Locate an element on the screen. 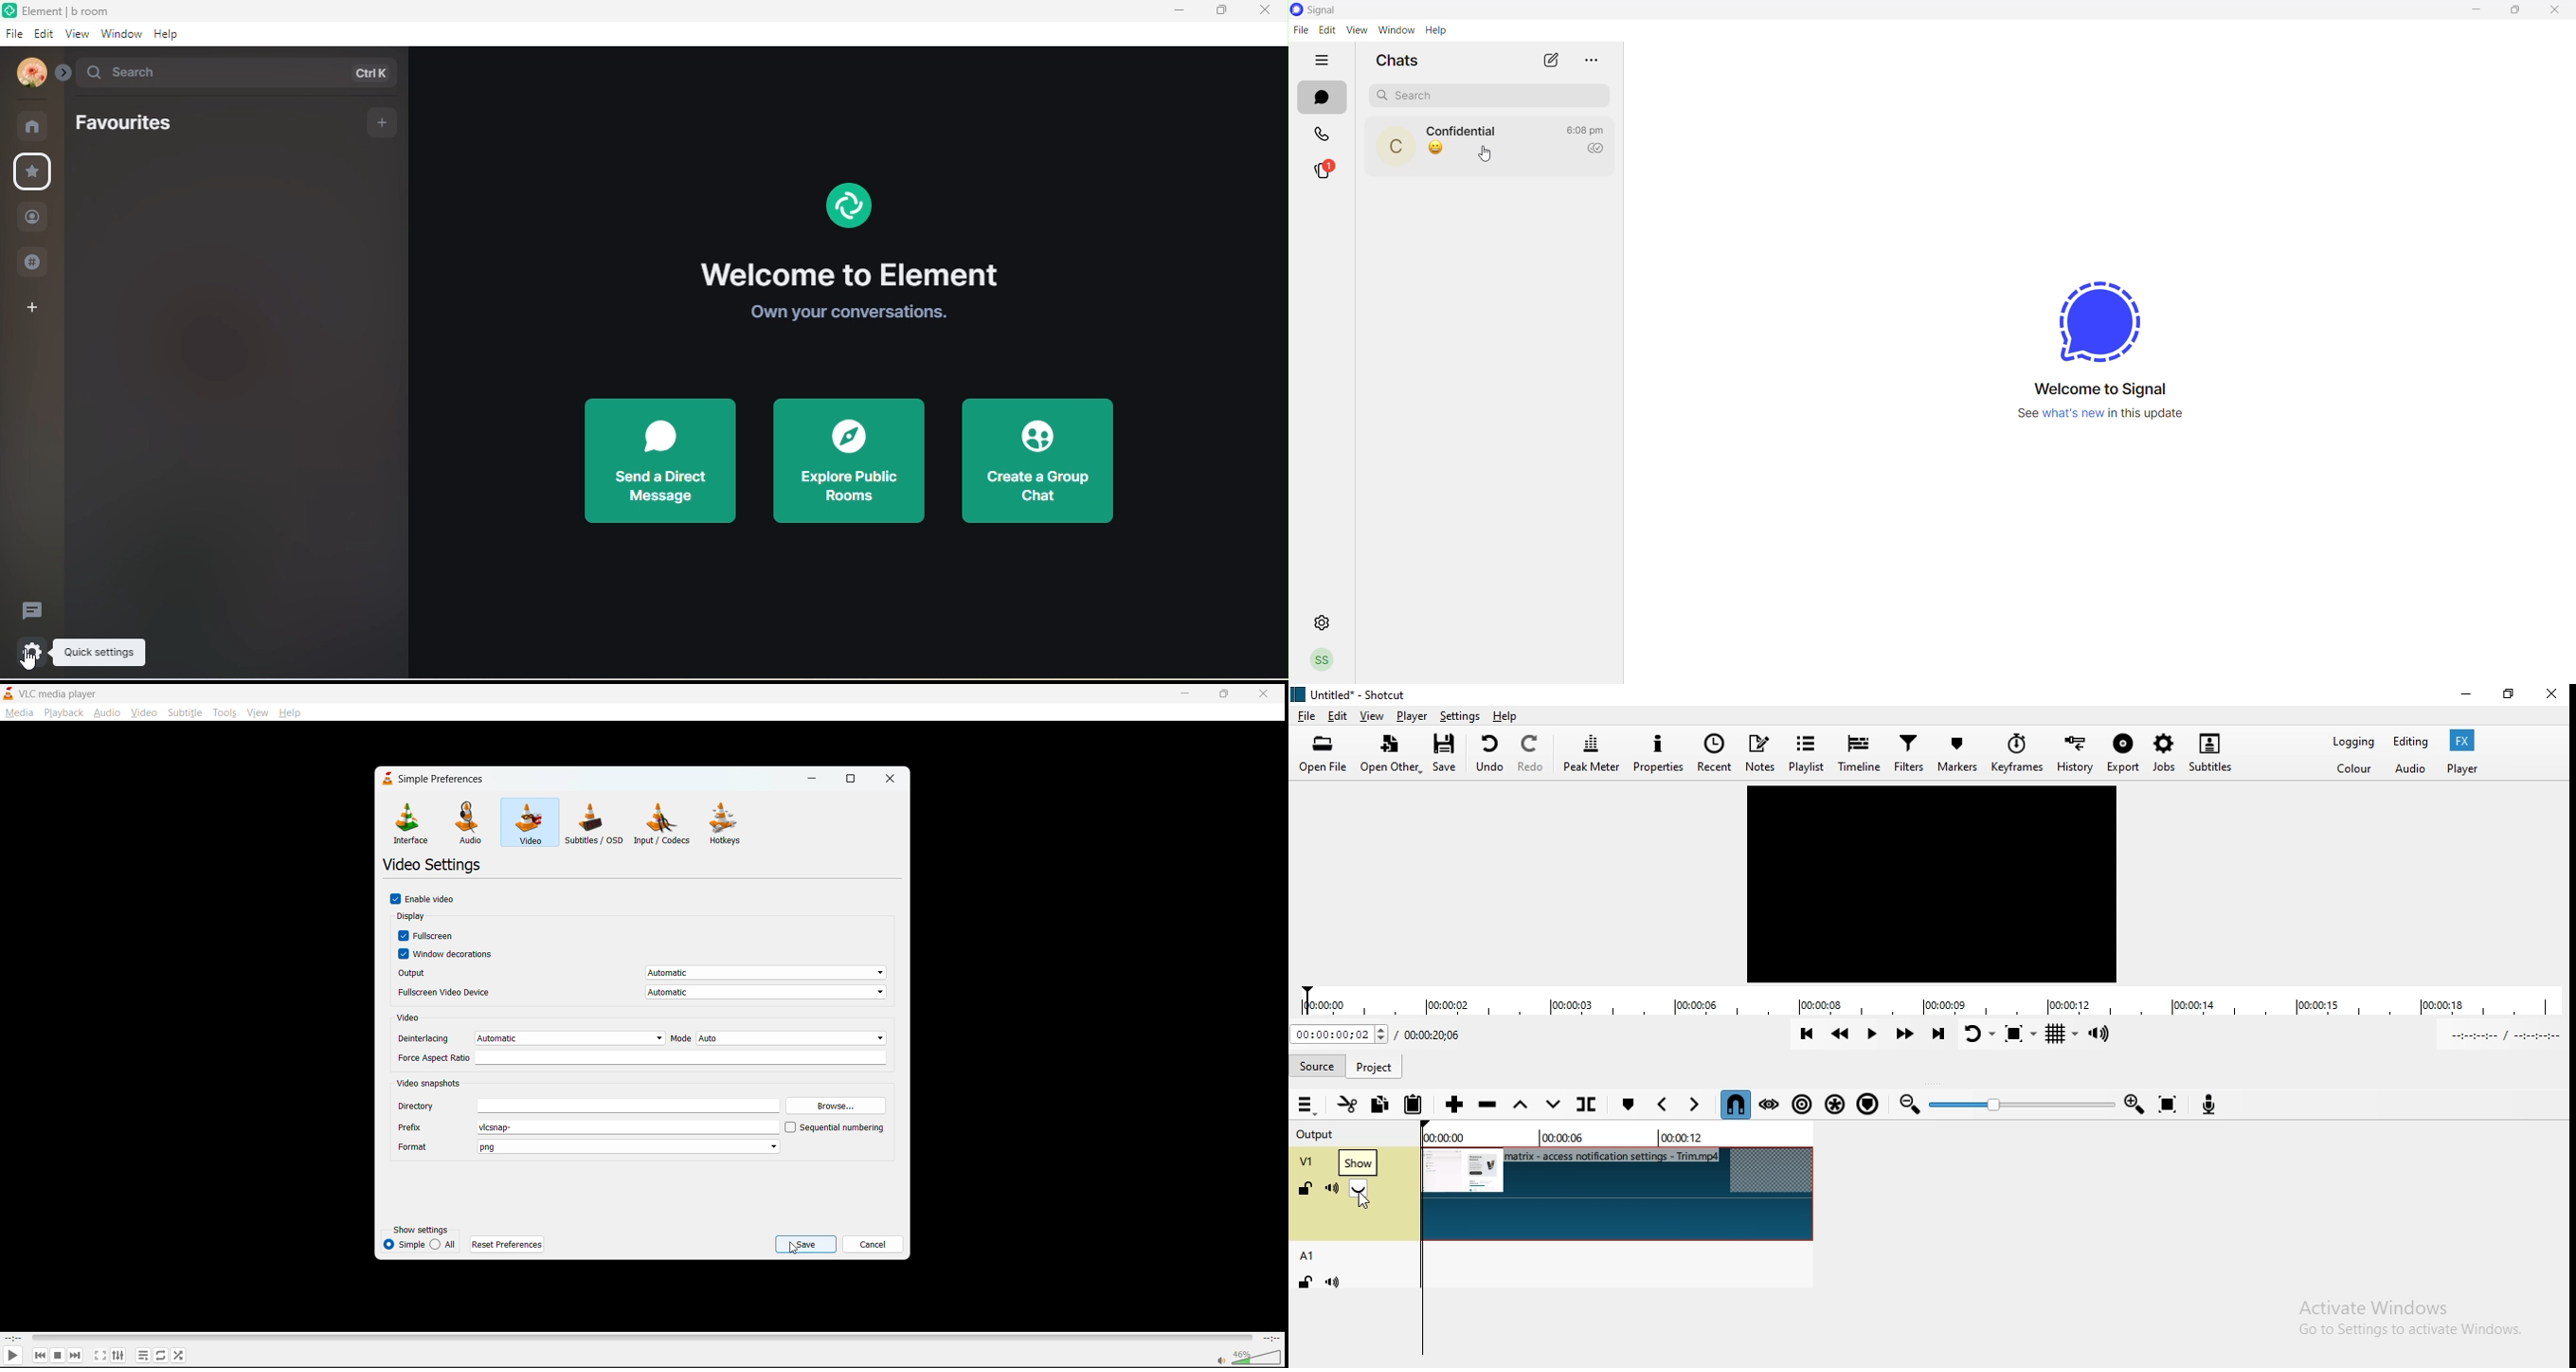 The image size is (2576, 1372). Close  is located at coordinates (2551, 699).